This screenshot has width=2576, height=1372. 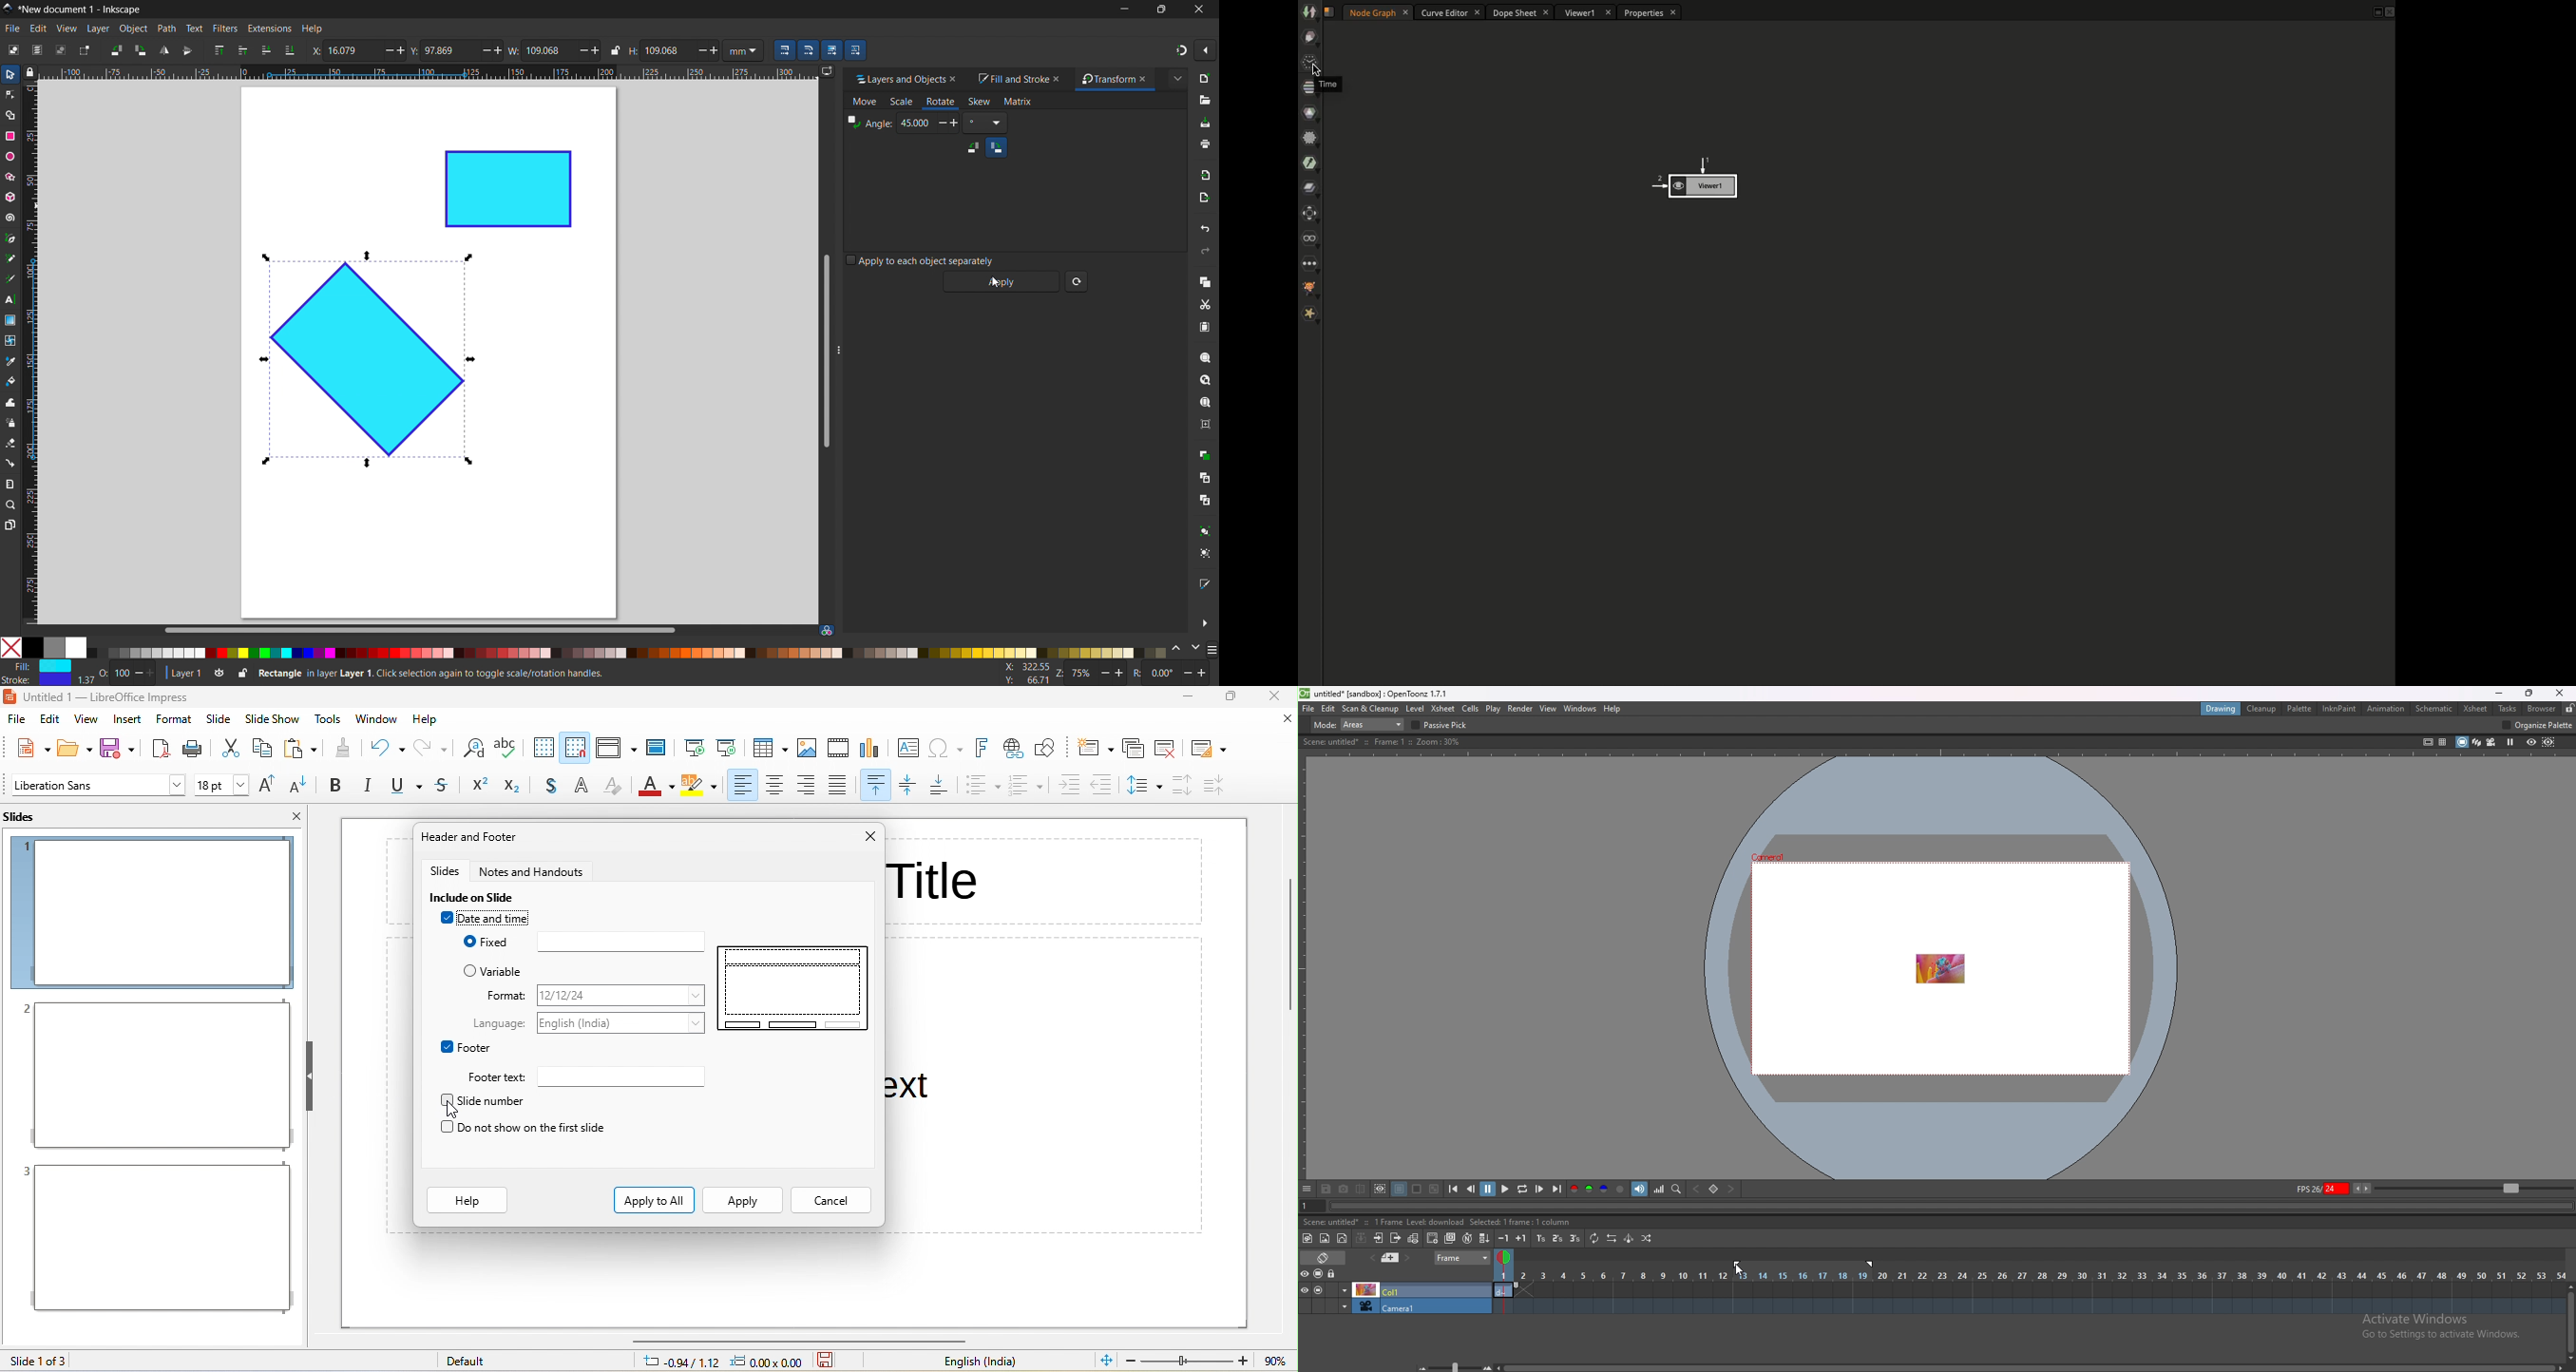 I want to click on horizontal scrollbar, so click(x=418, y=629).